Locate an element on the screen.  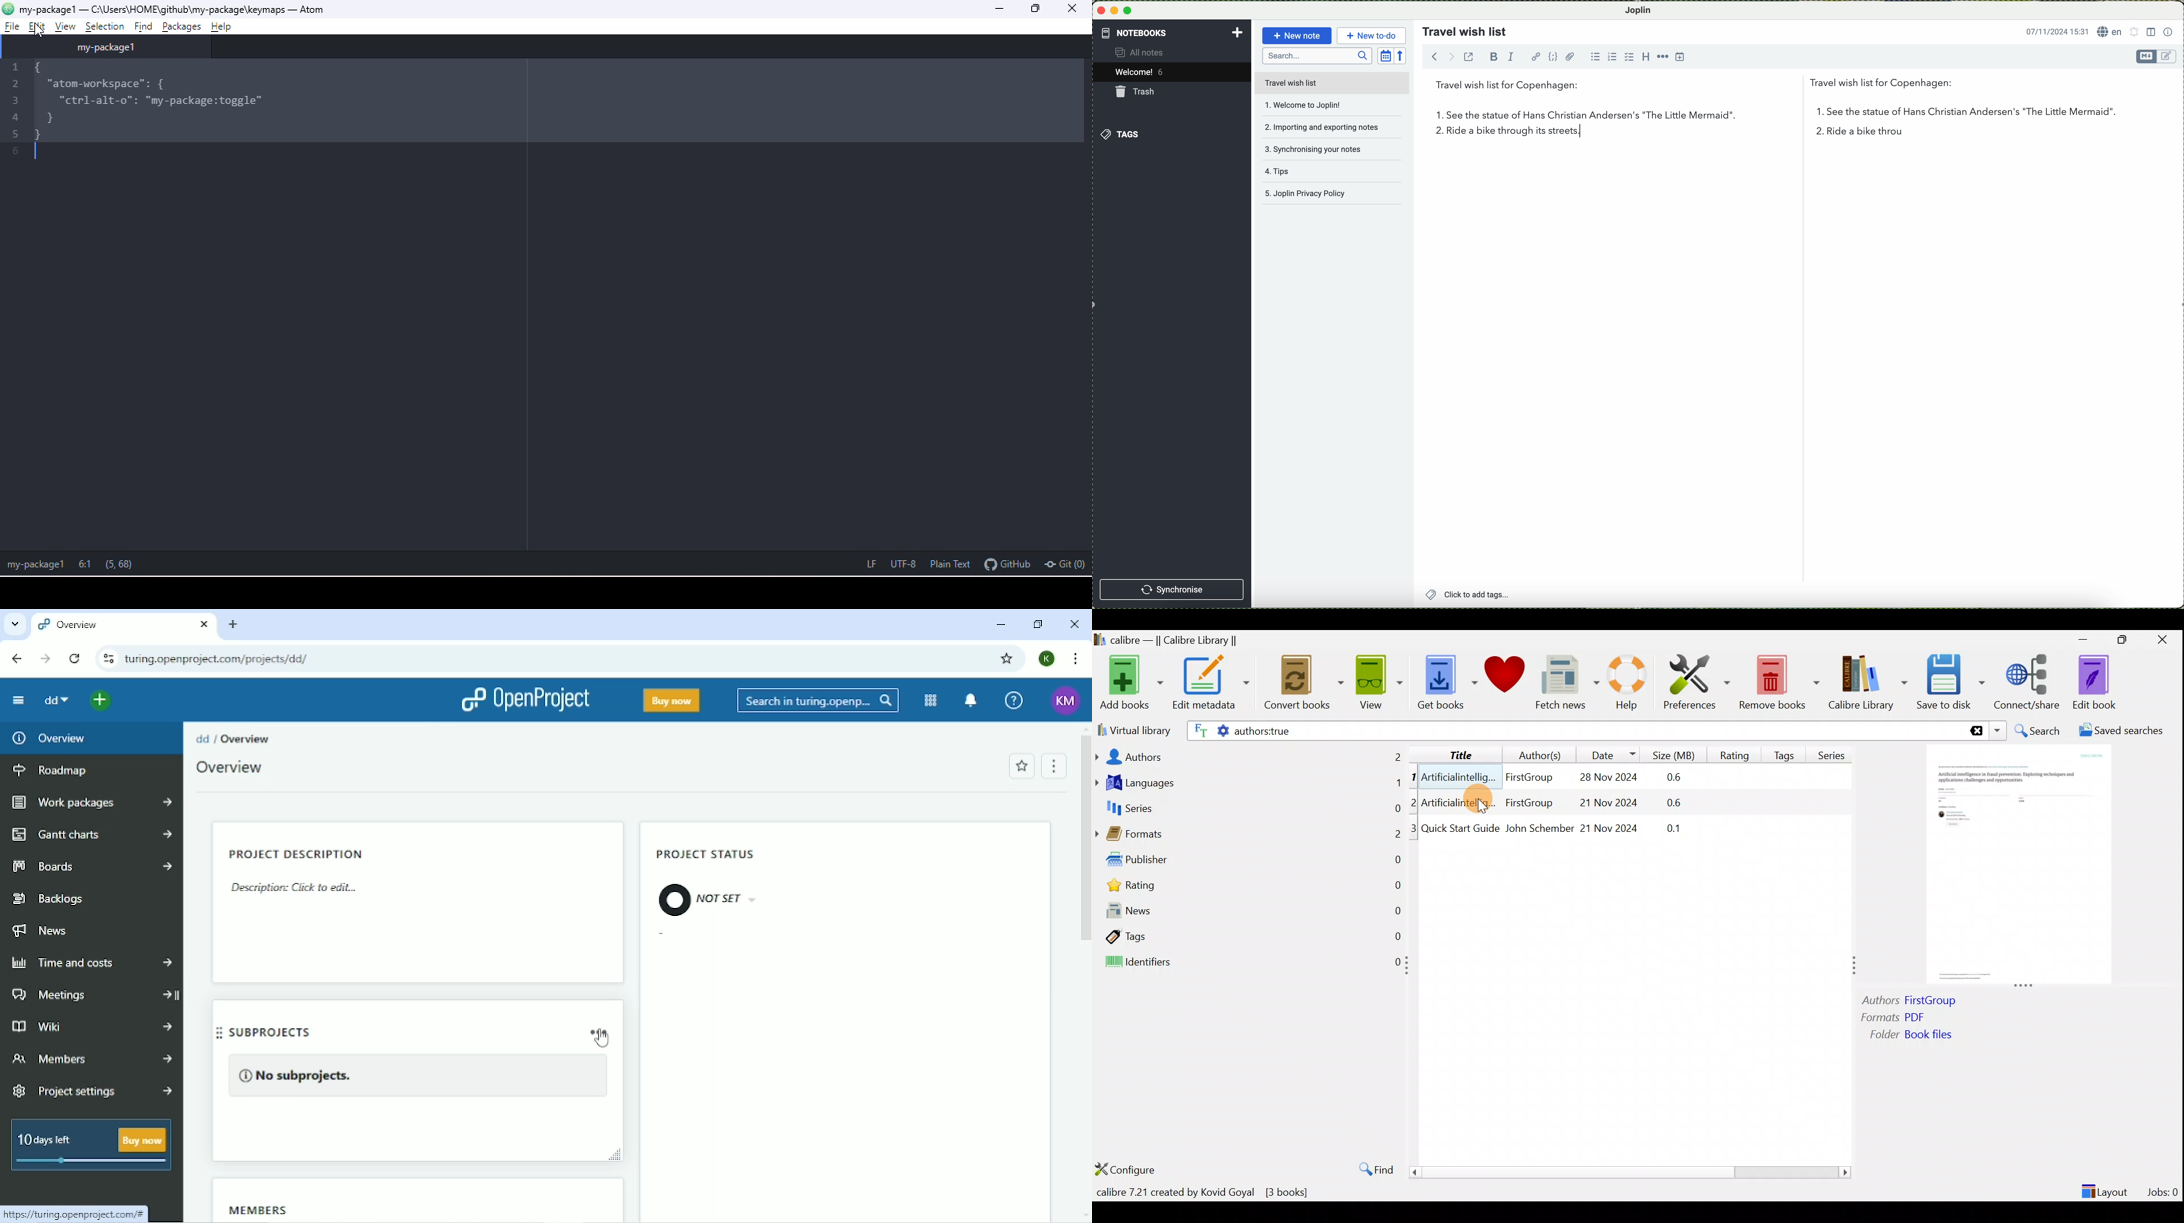
tips is located at coordinates (1316, 175).